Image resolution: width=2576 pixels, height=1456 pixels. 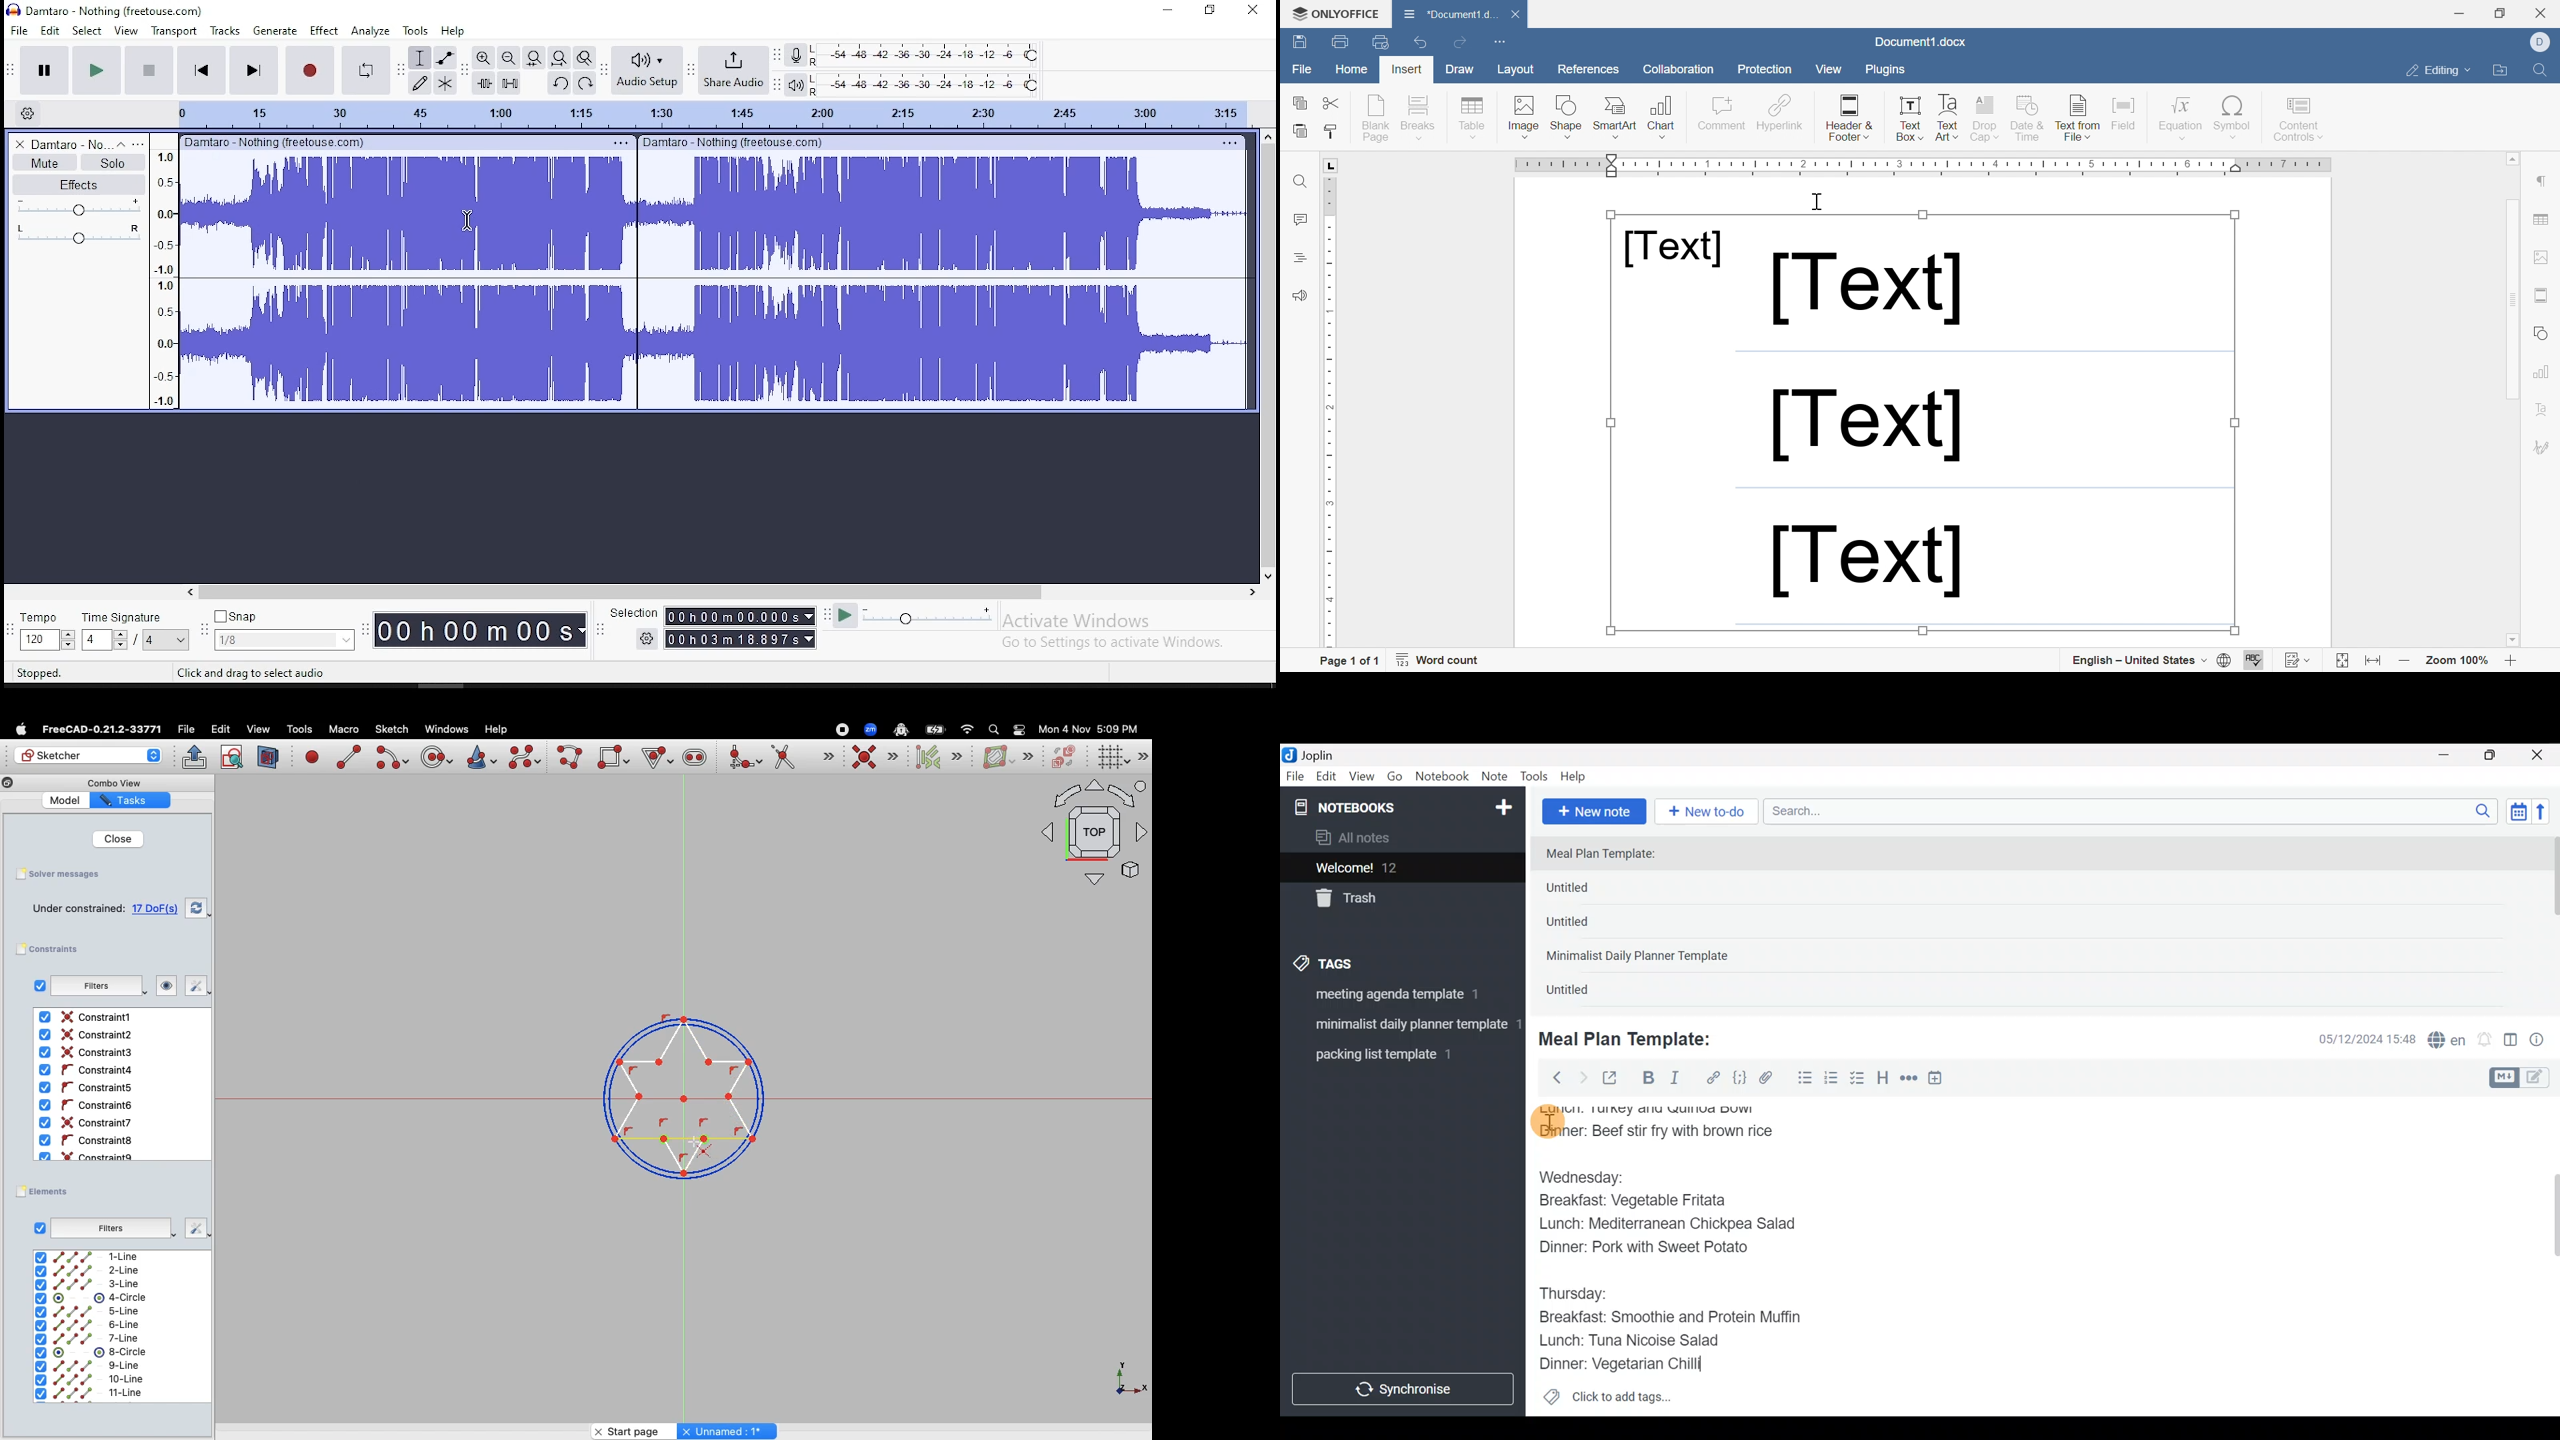 I want to click on Welcome!, so click(x=1401, y=869).